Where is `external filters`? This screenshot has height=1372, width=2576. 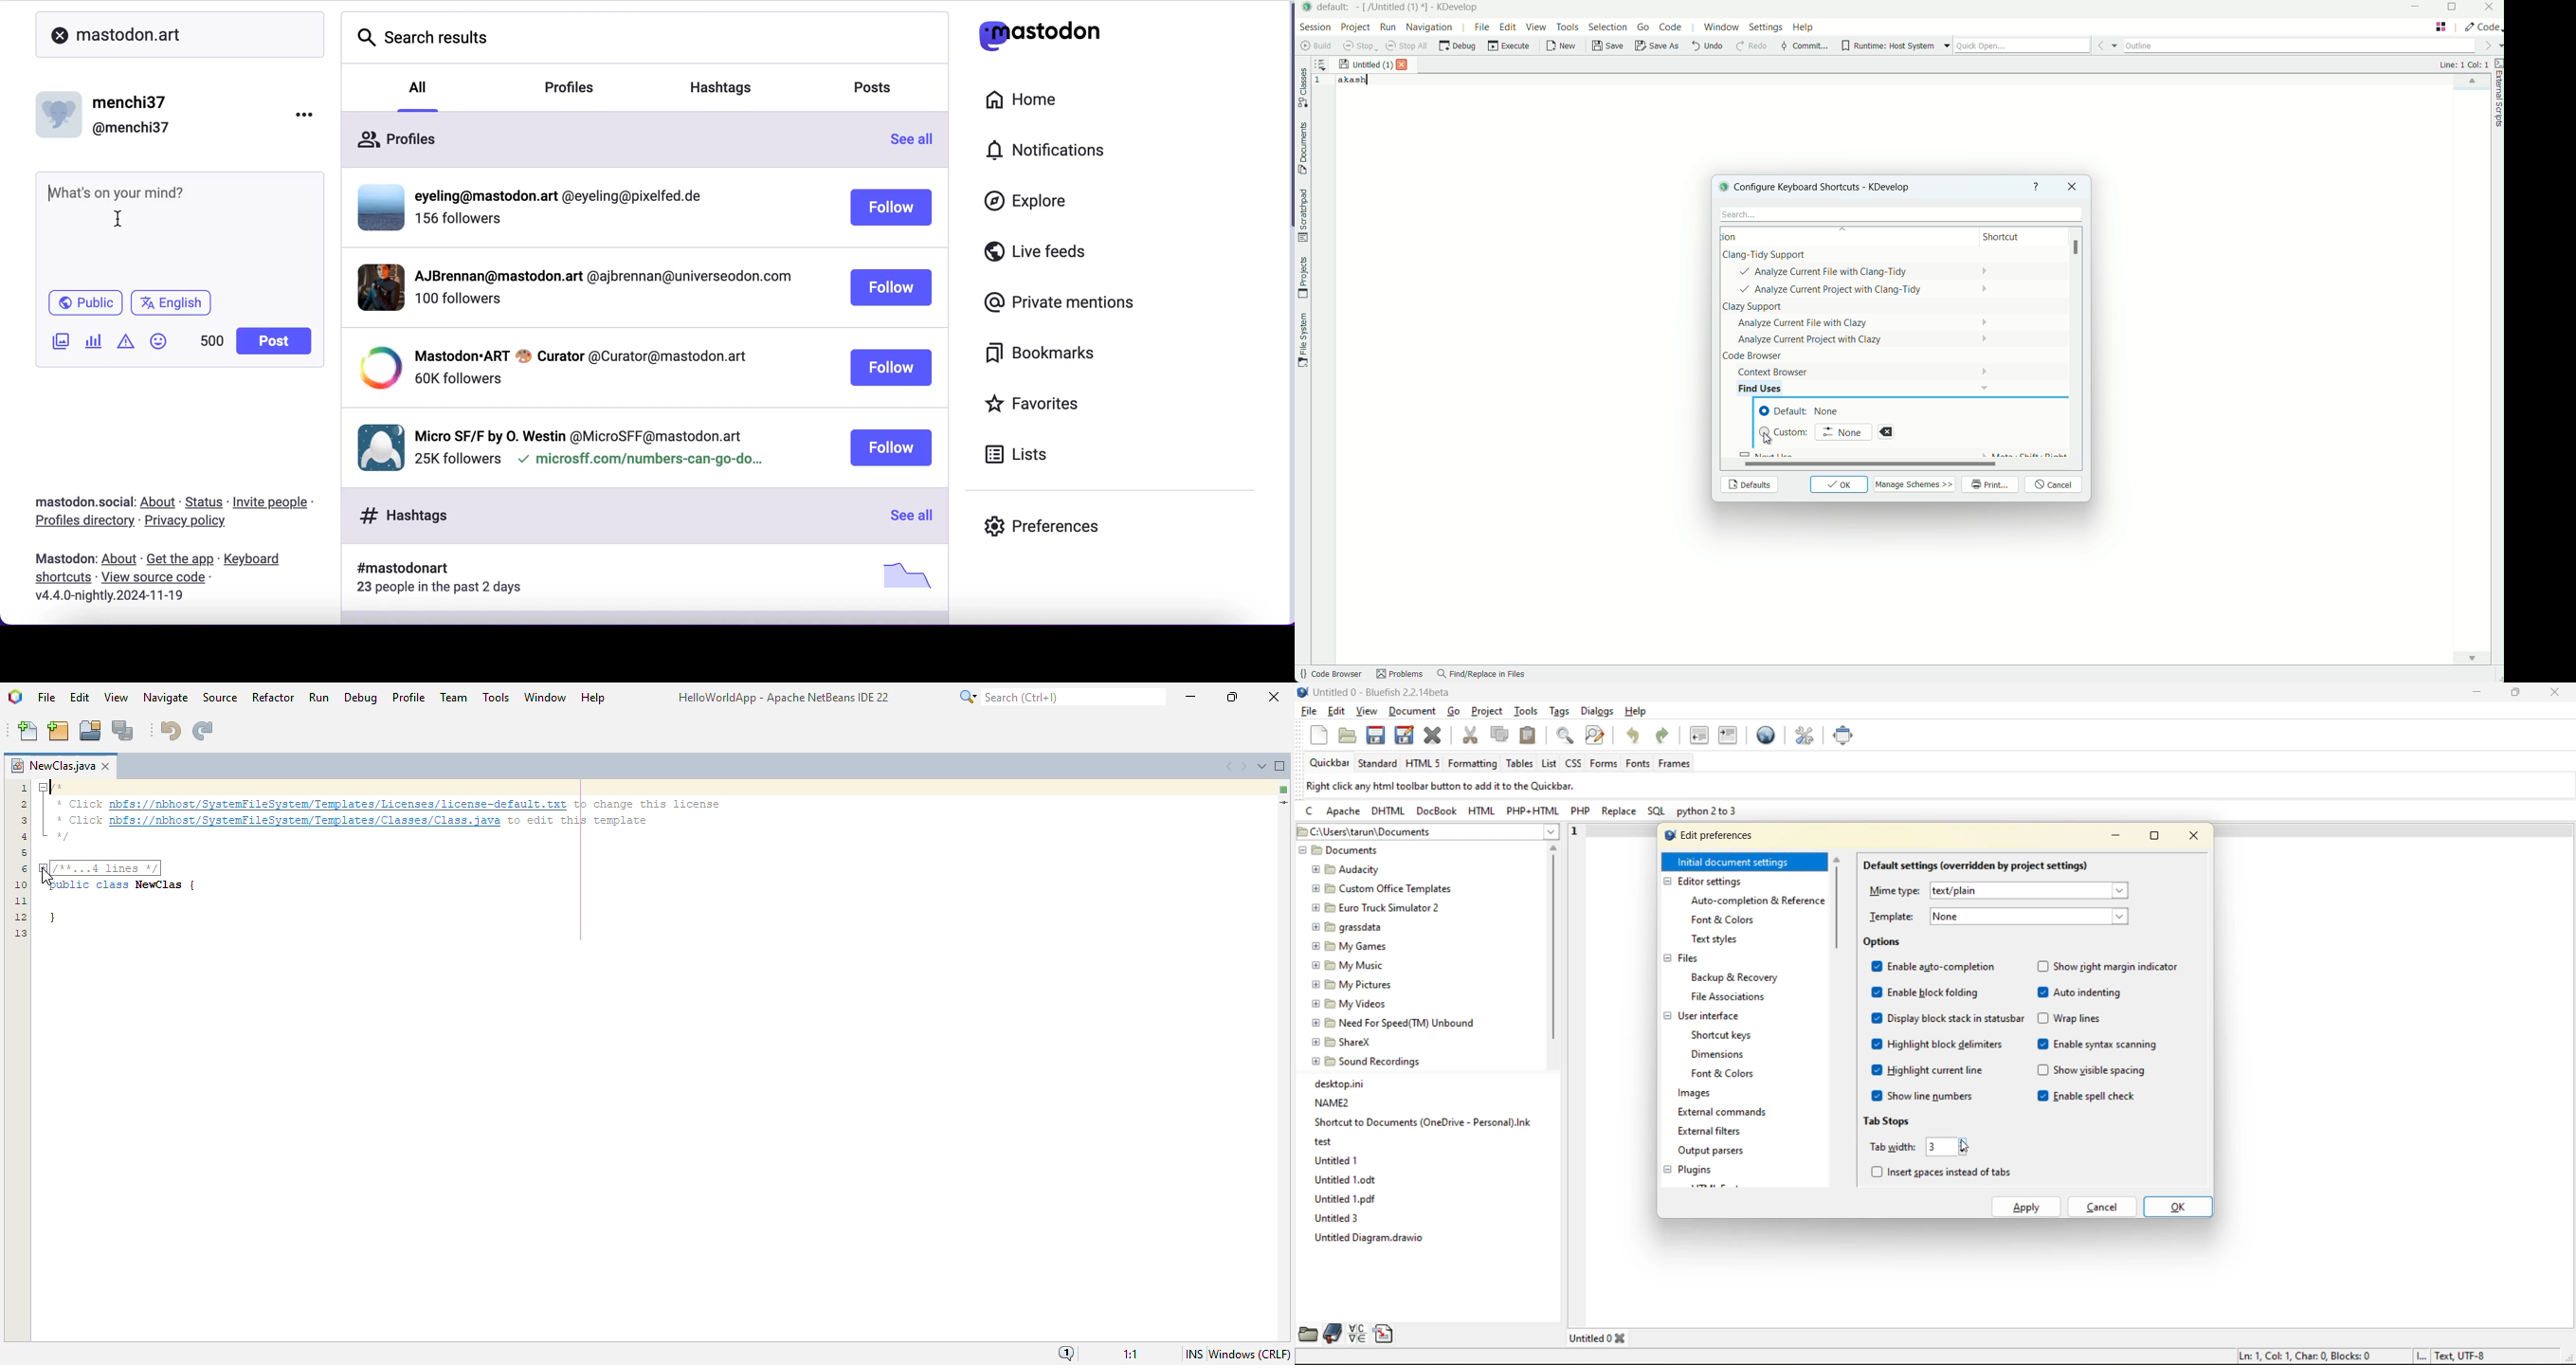 external filters is located at coordinates (1714, 1132).